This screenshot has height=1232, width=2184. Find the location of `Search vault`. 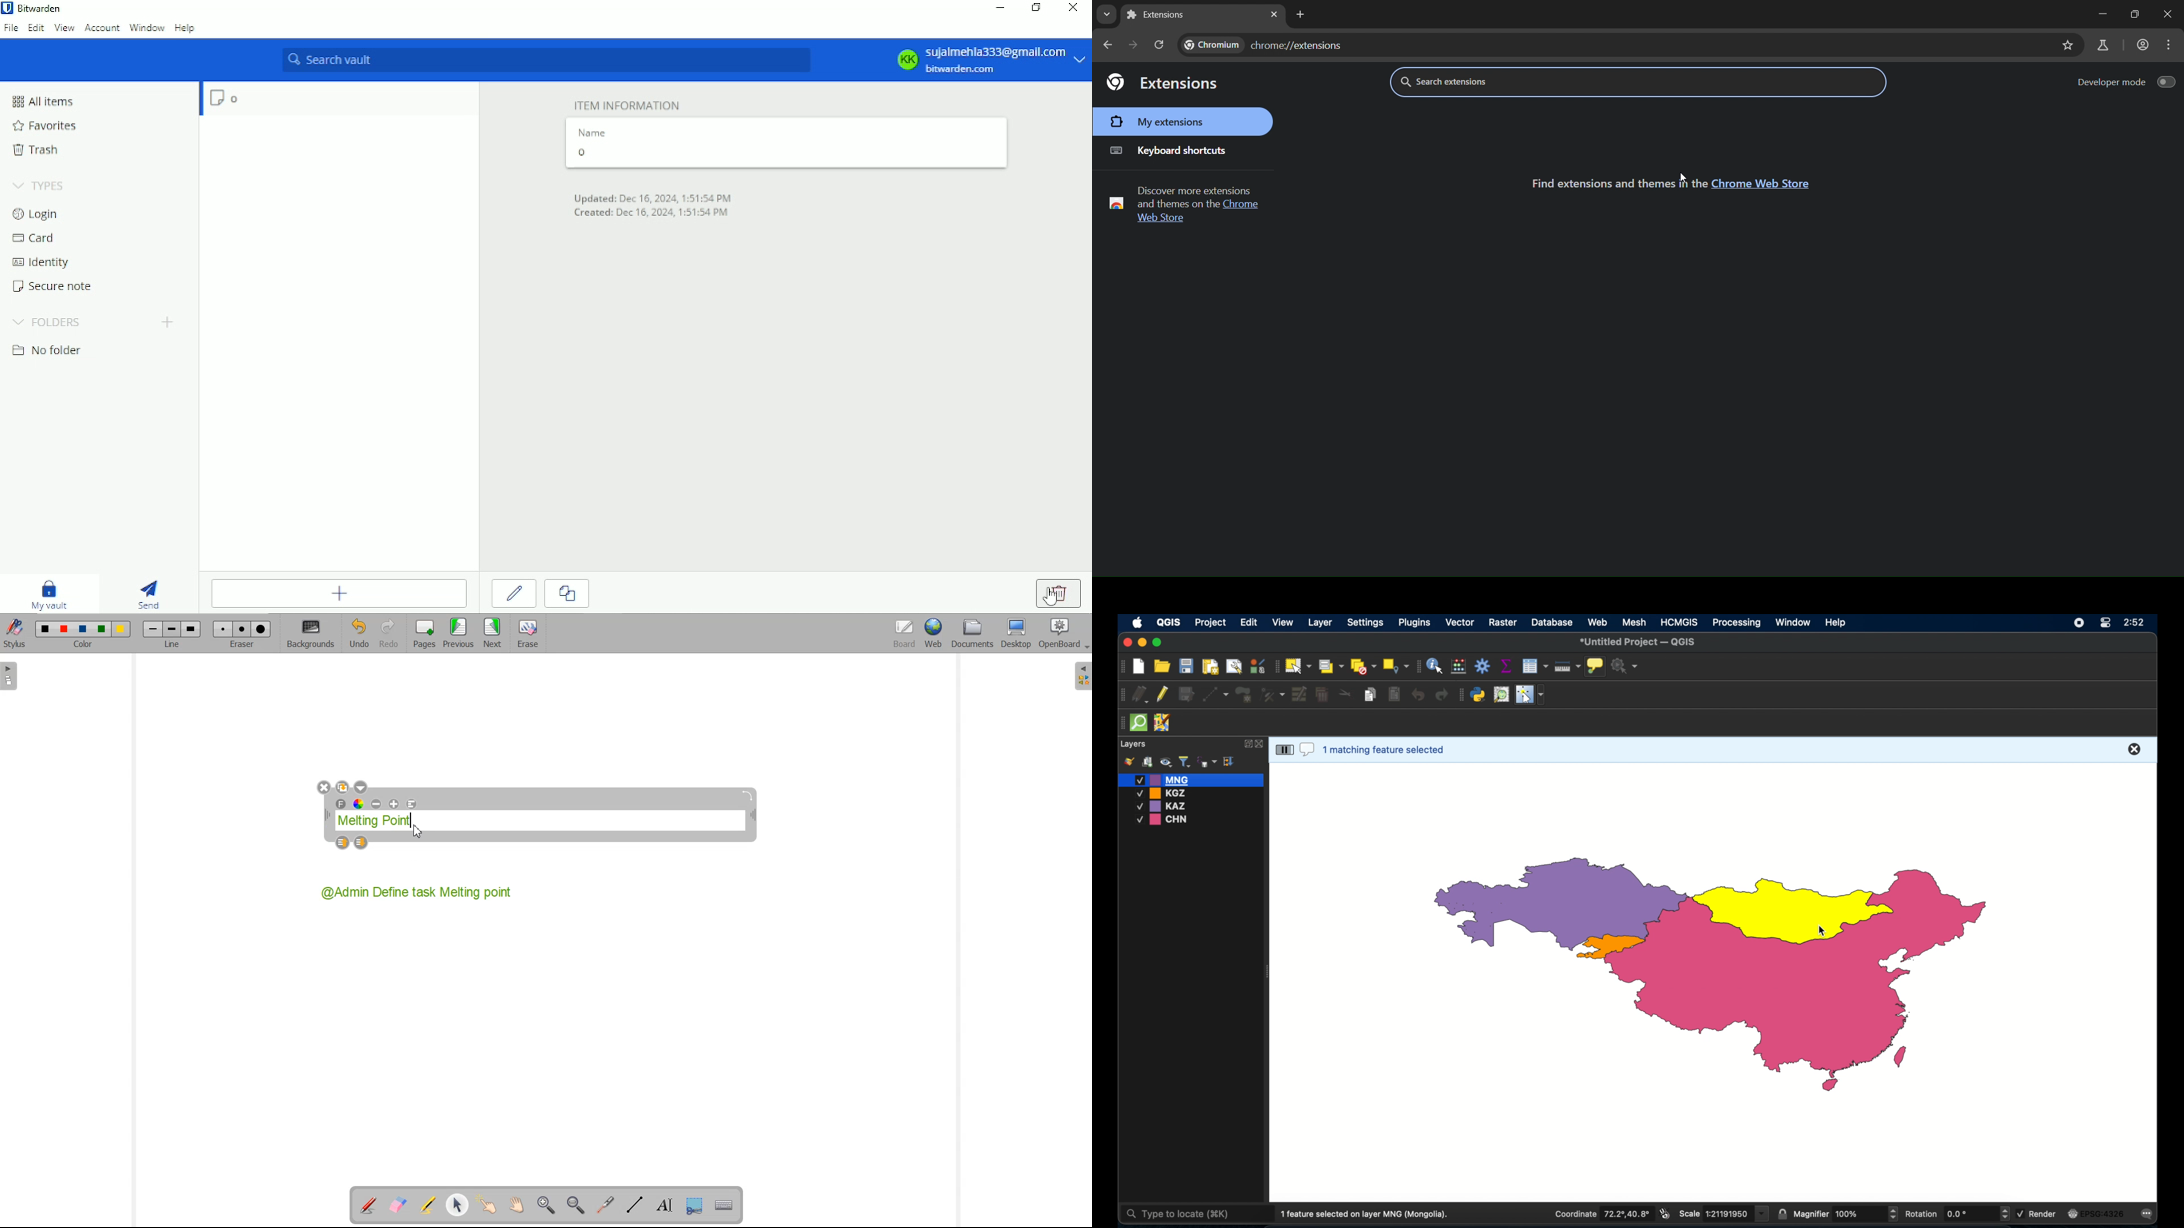

Search vault is located at coordinates (548, 61).